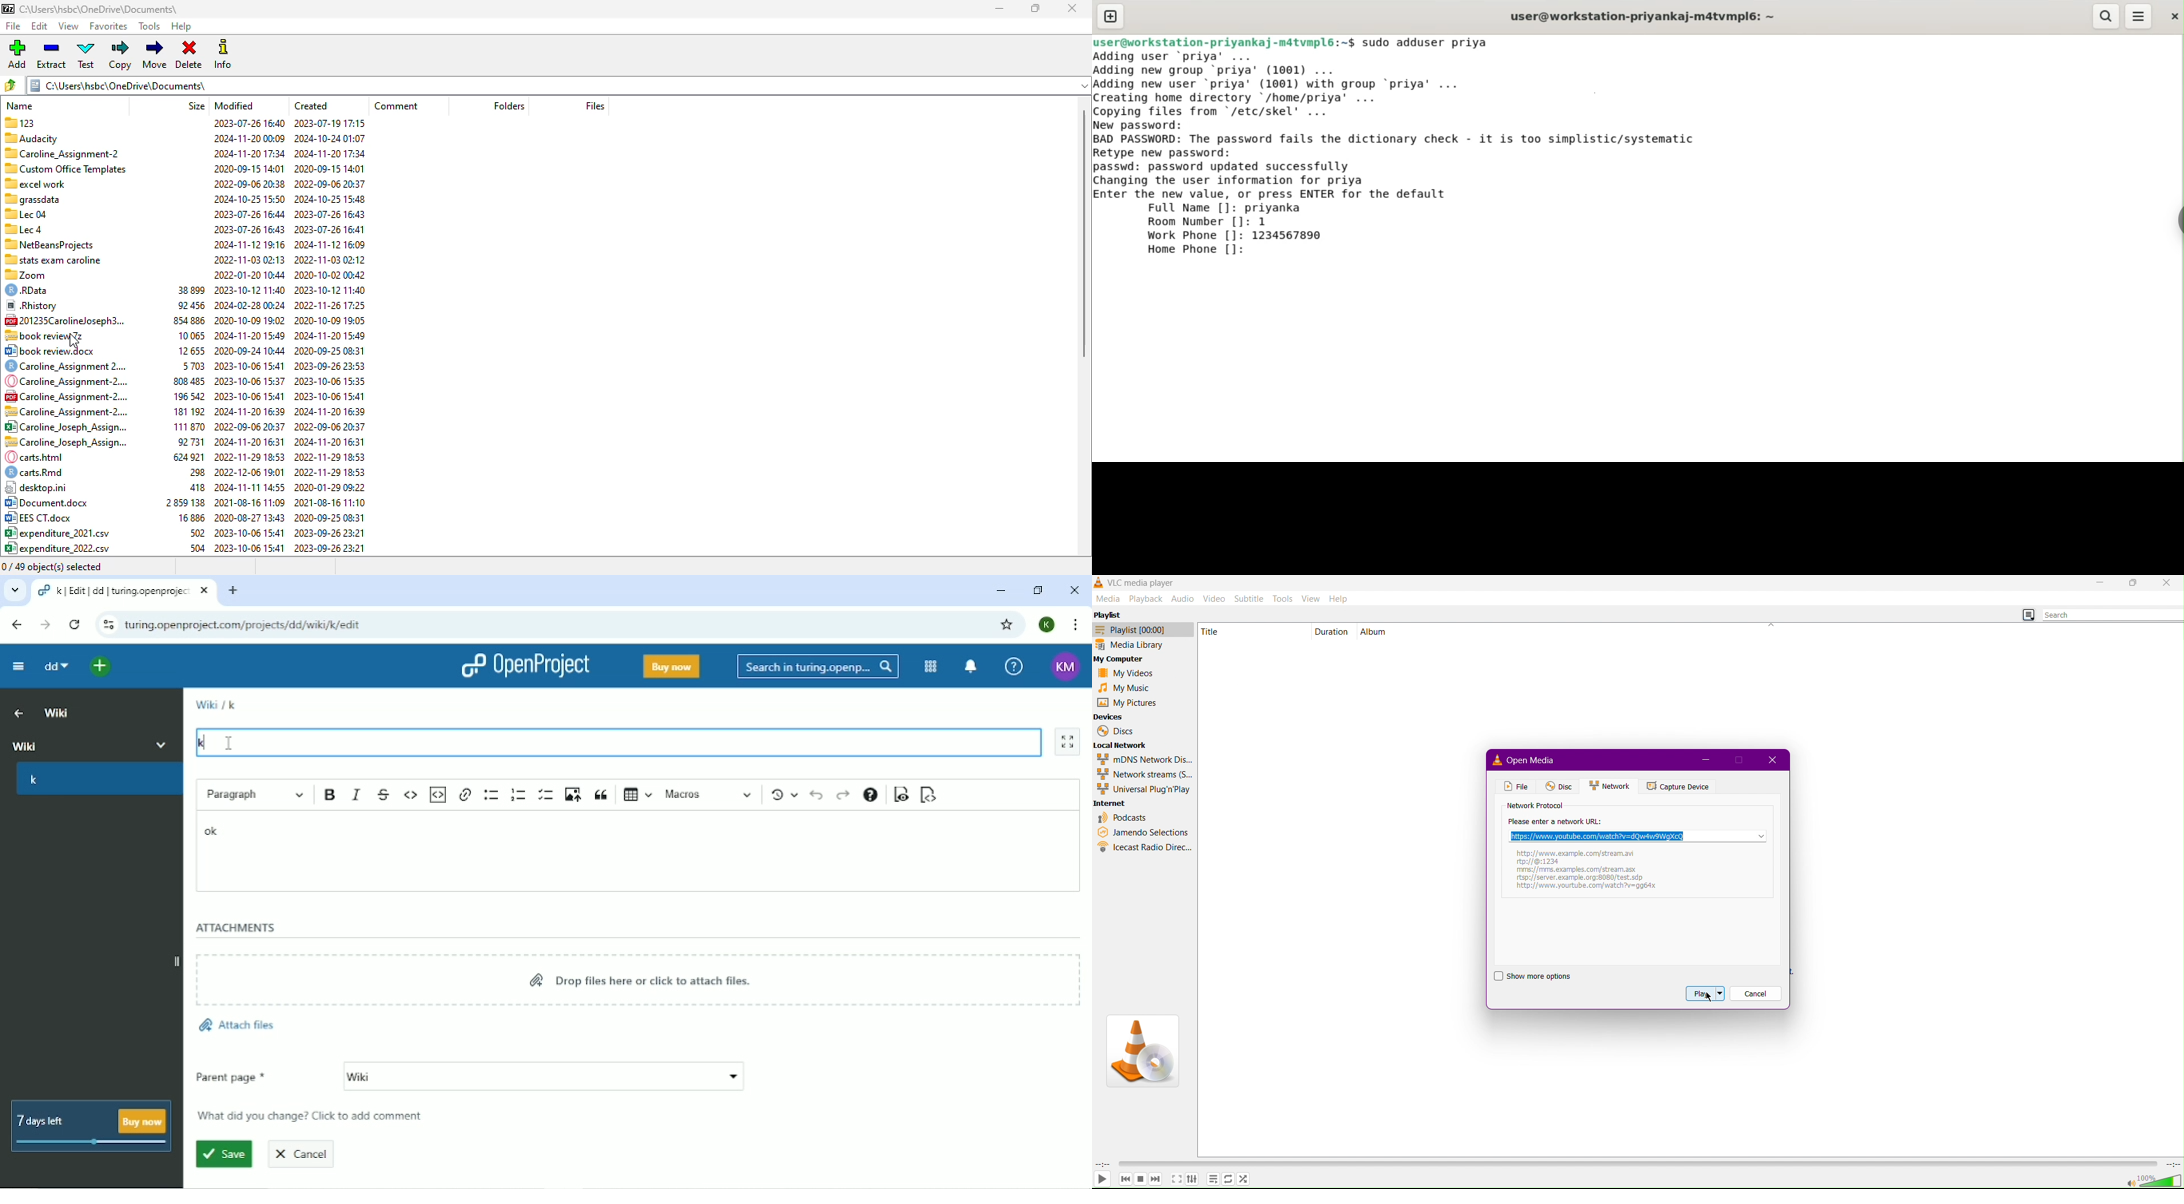  What do you see at coordinates (185, 420) in the screenshot?
I see `size` at bounding box center [185, 420].